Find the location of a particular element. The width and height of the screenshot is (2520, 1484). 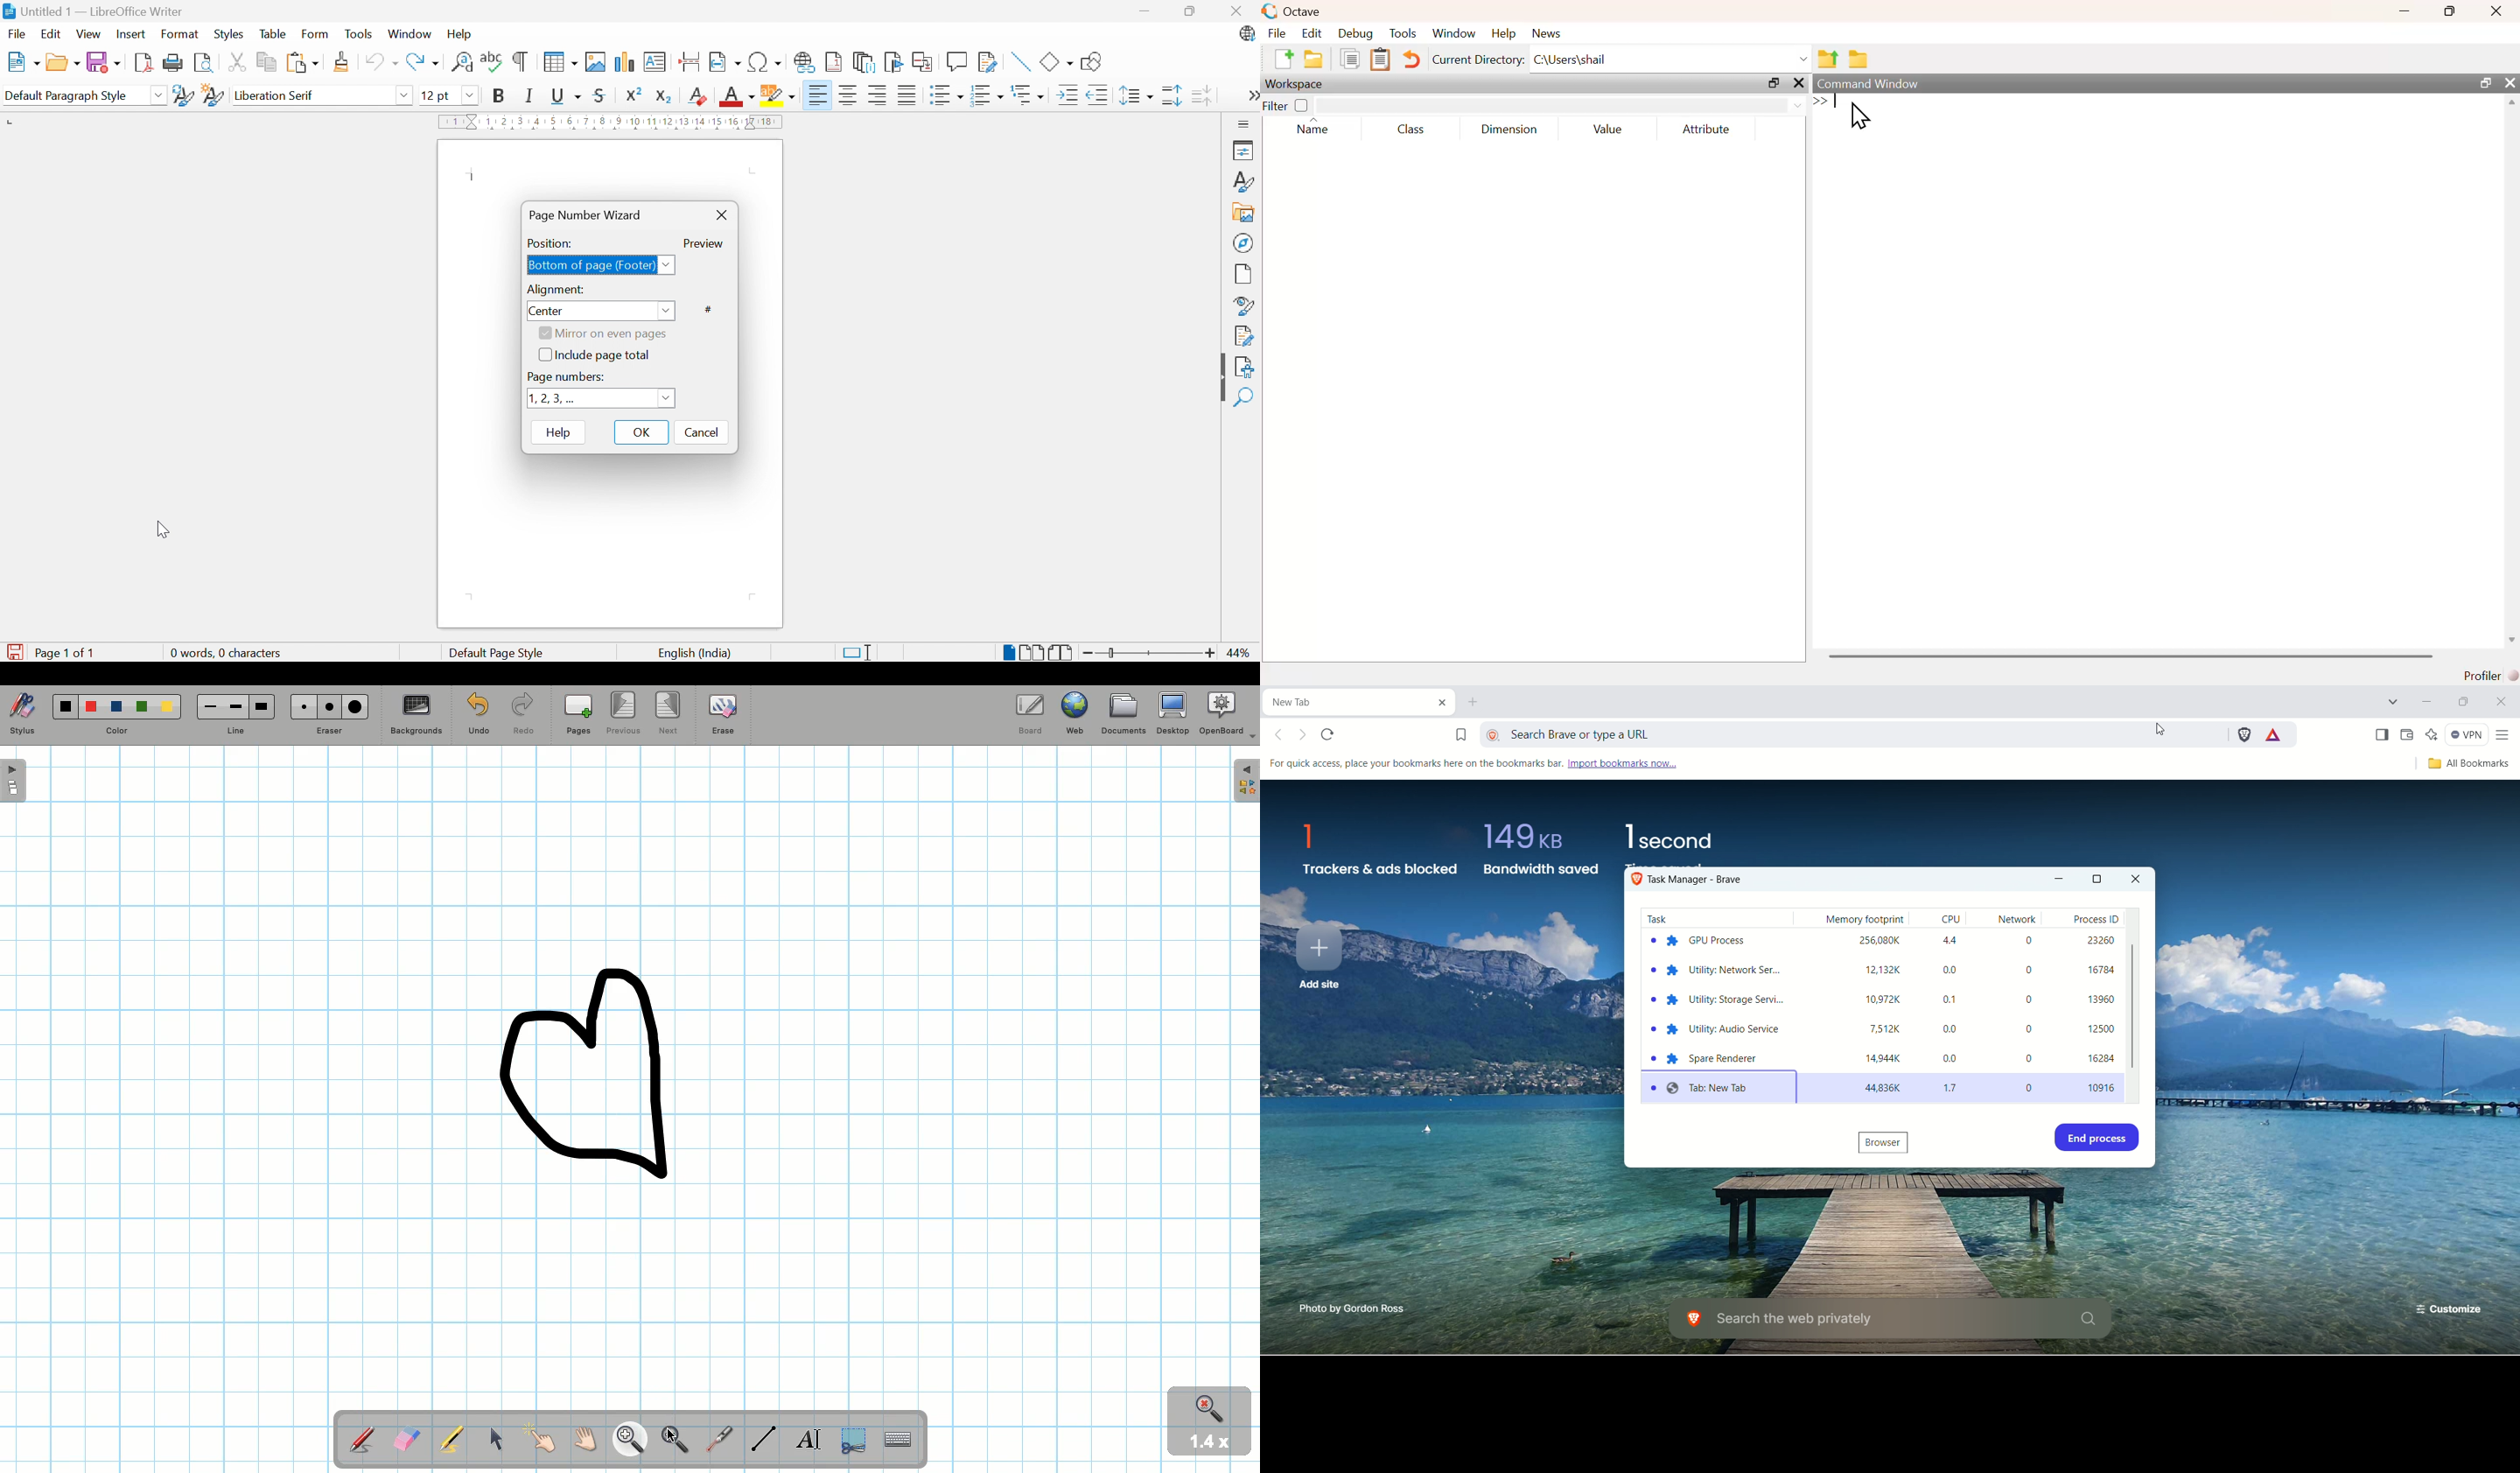

Zoom out is located at coordinates (1090, 654).